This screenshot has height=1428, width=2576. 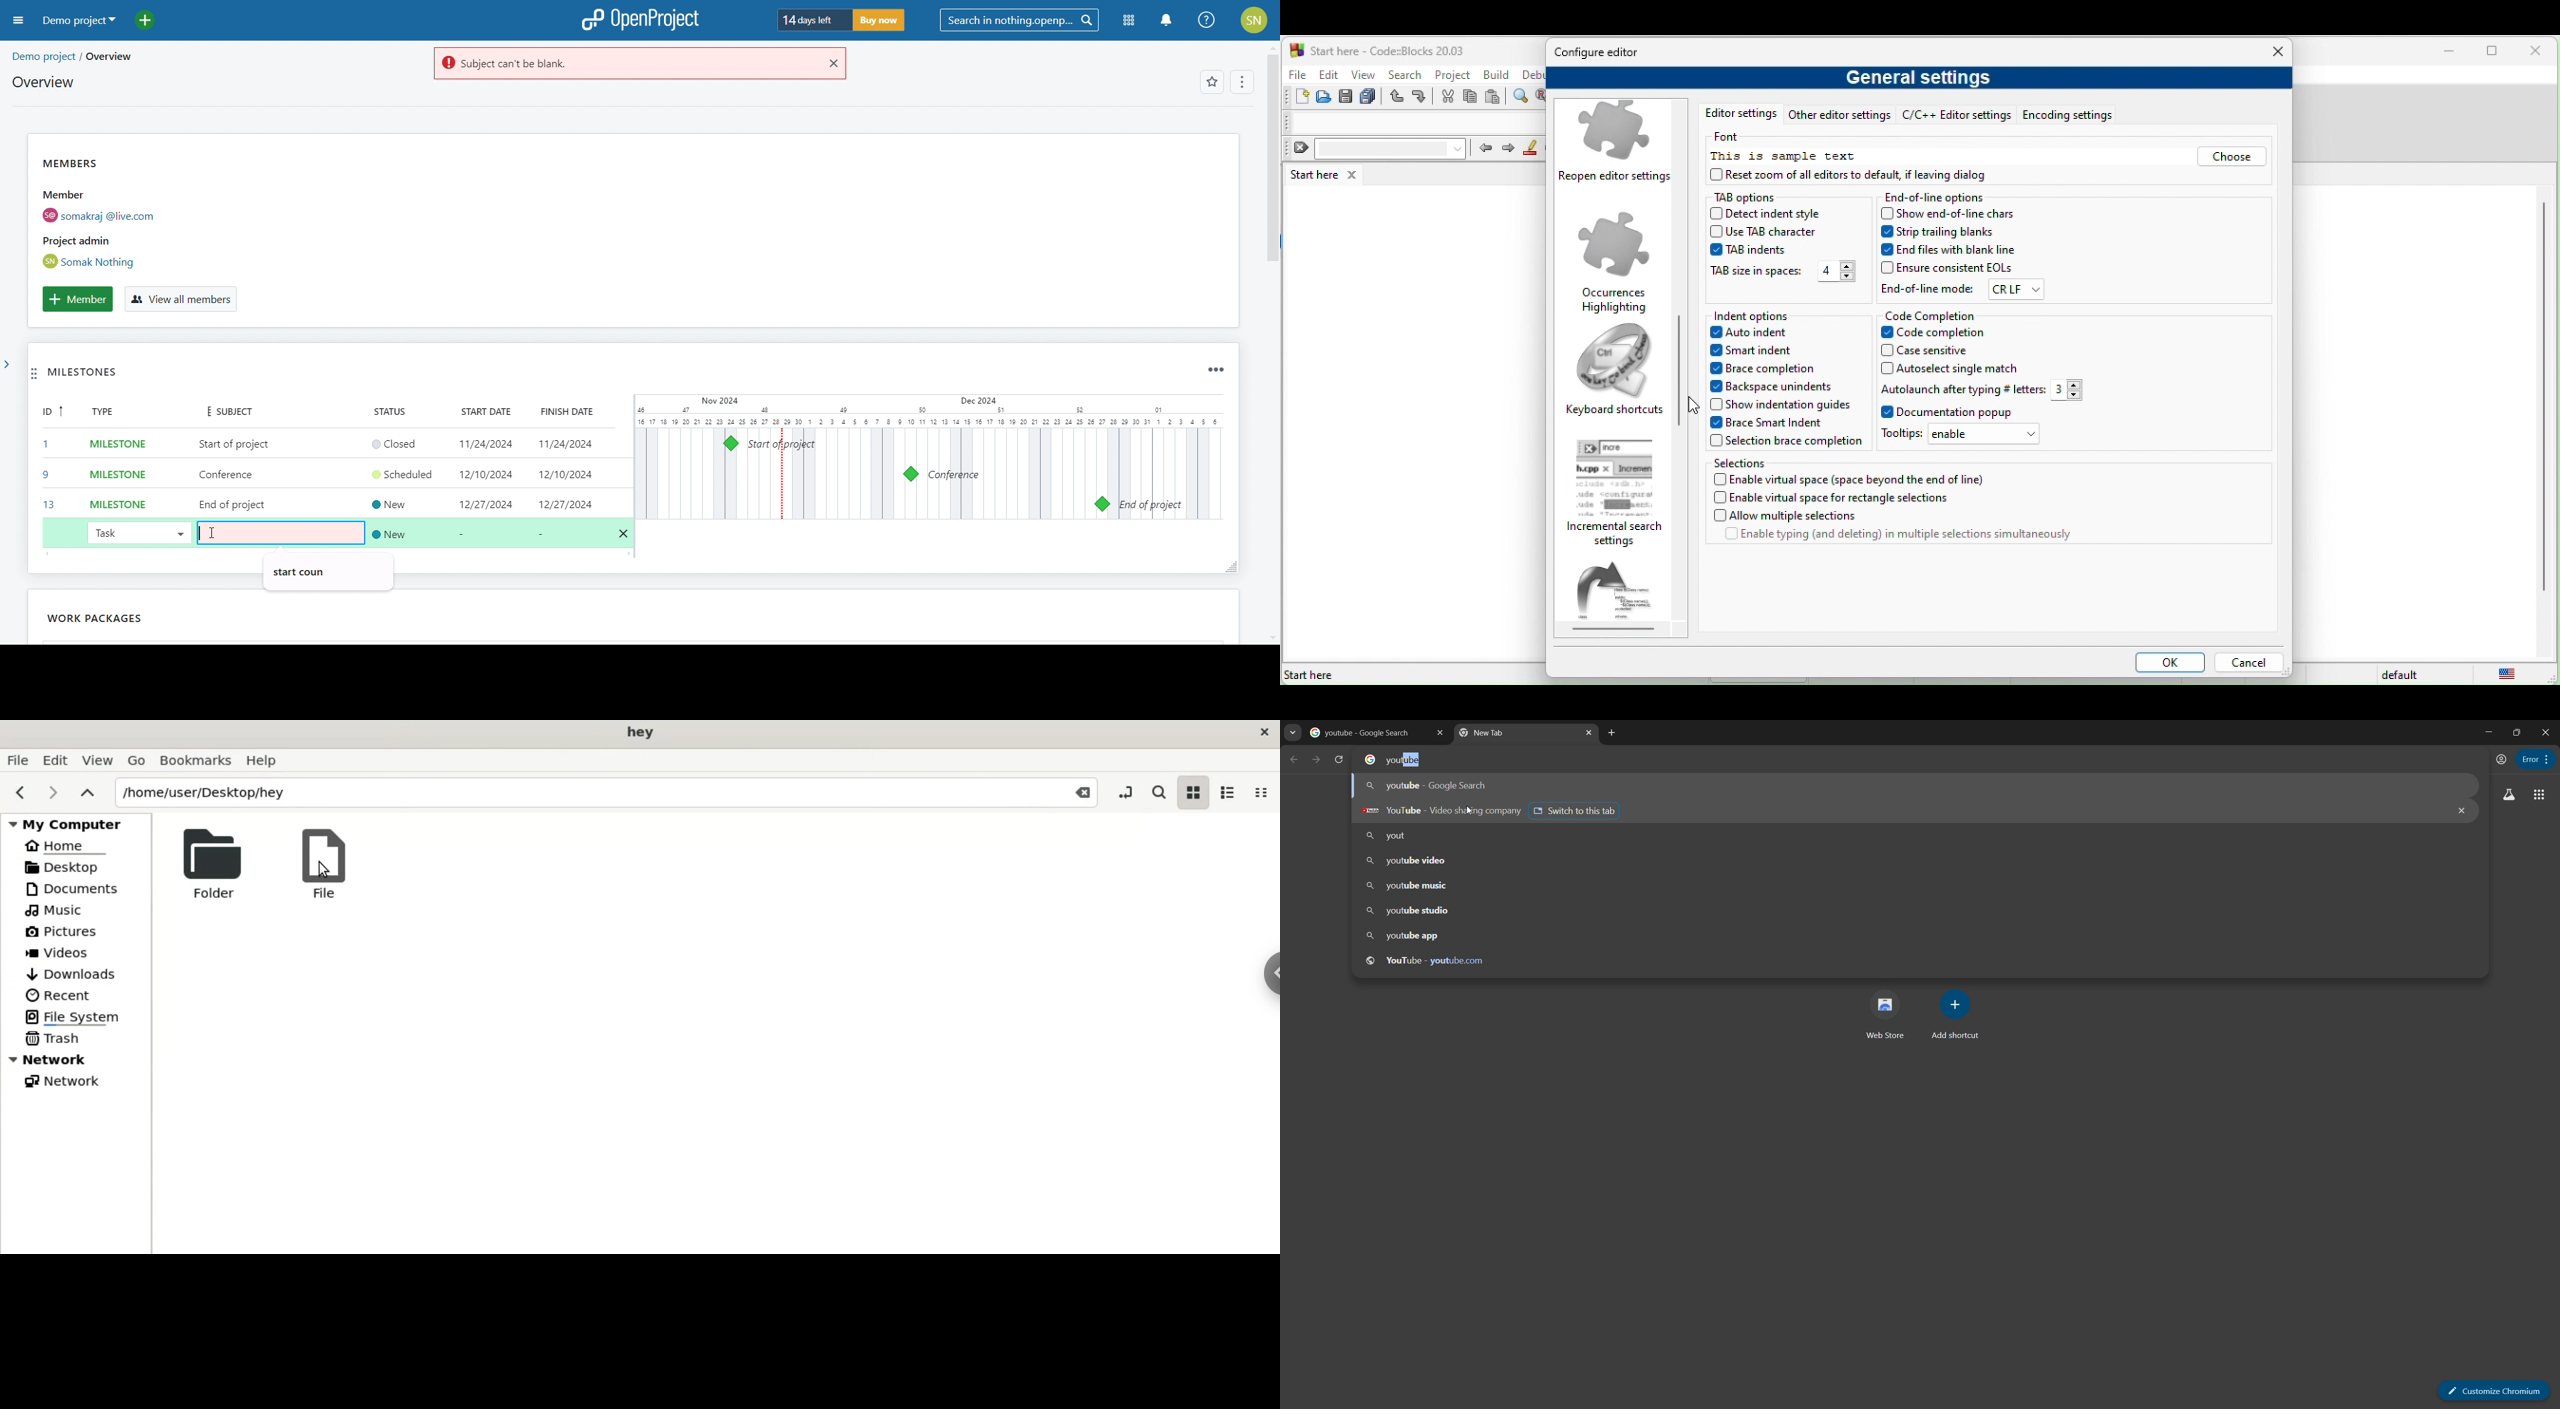 What do you see at coordinates (1764, 197) in the screenshot?
I see `tab options` at bounding box center [1764, 197].